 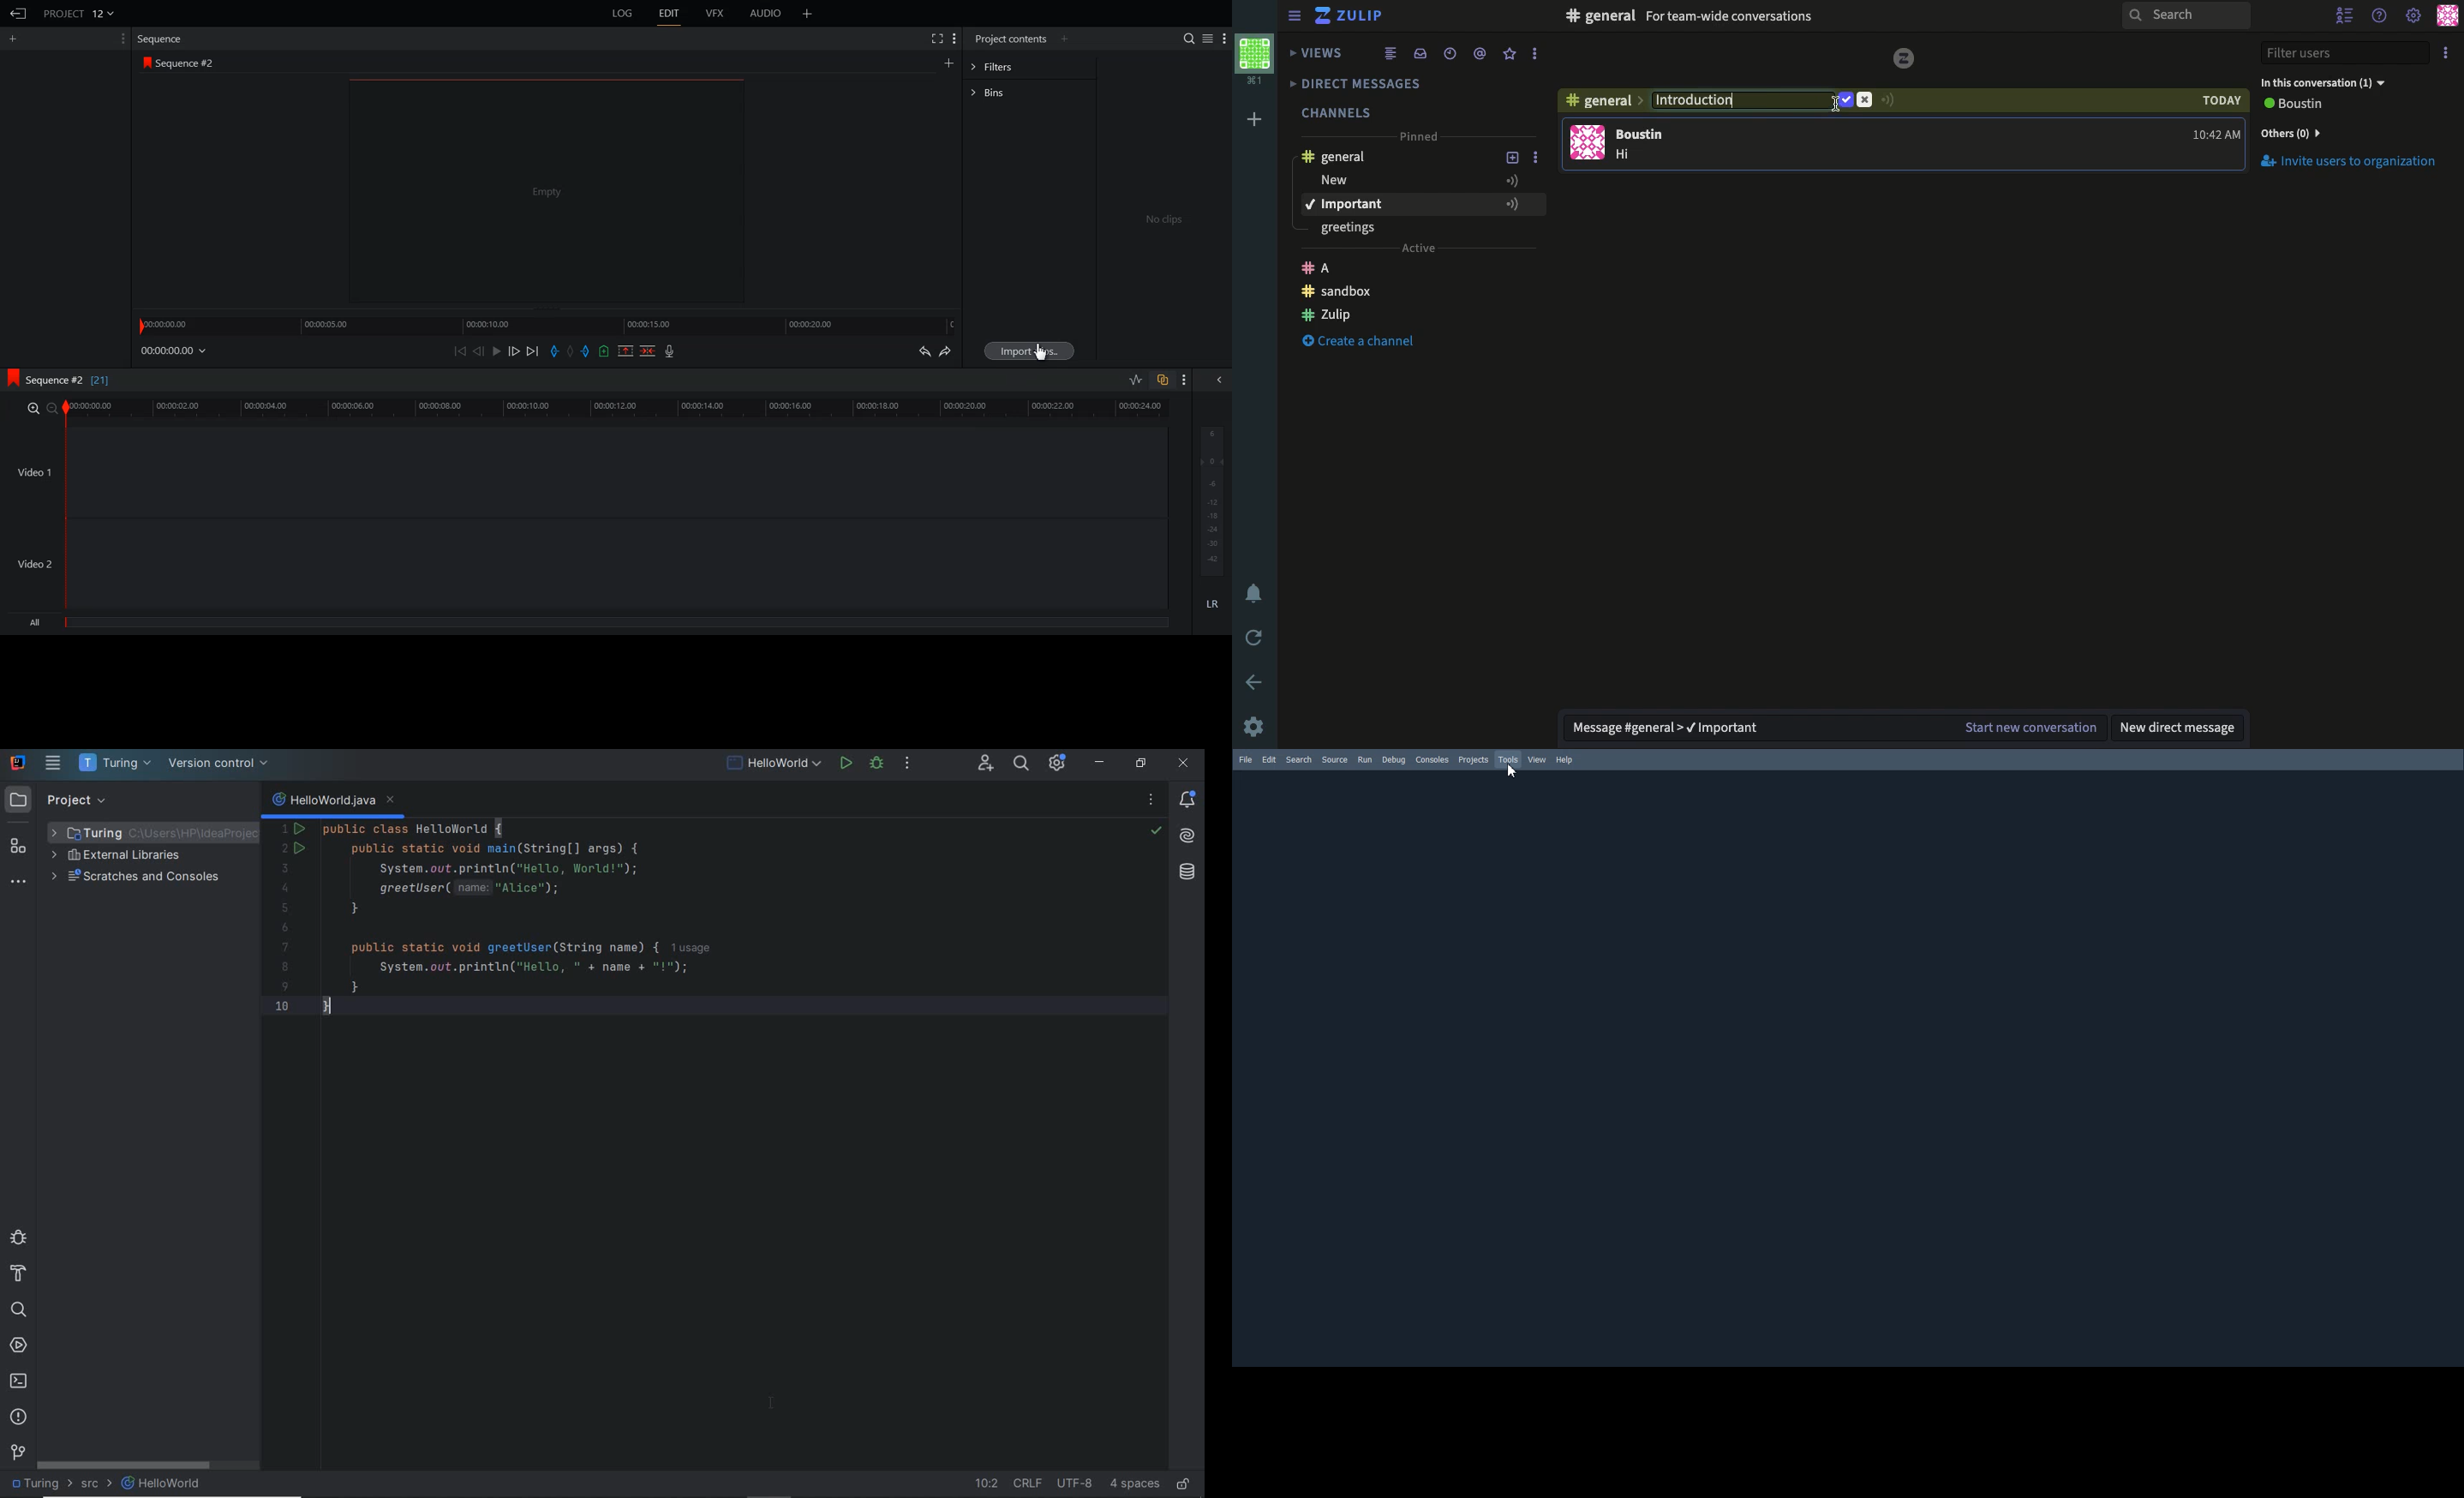 What do you see at coordinates (175, 351) in the screenshot?
I see `File Time` at bounding box center [175, 351].